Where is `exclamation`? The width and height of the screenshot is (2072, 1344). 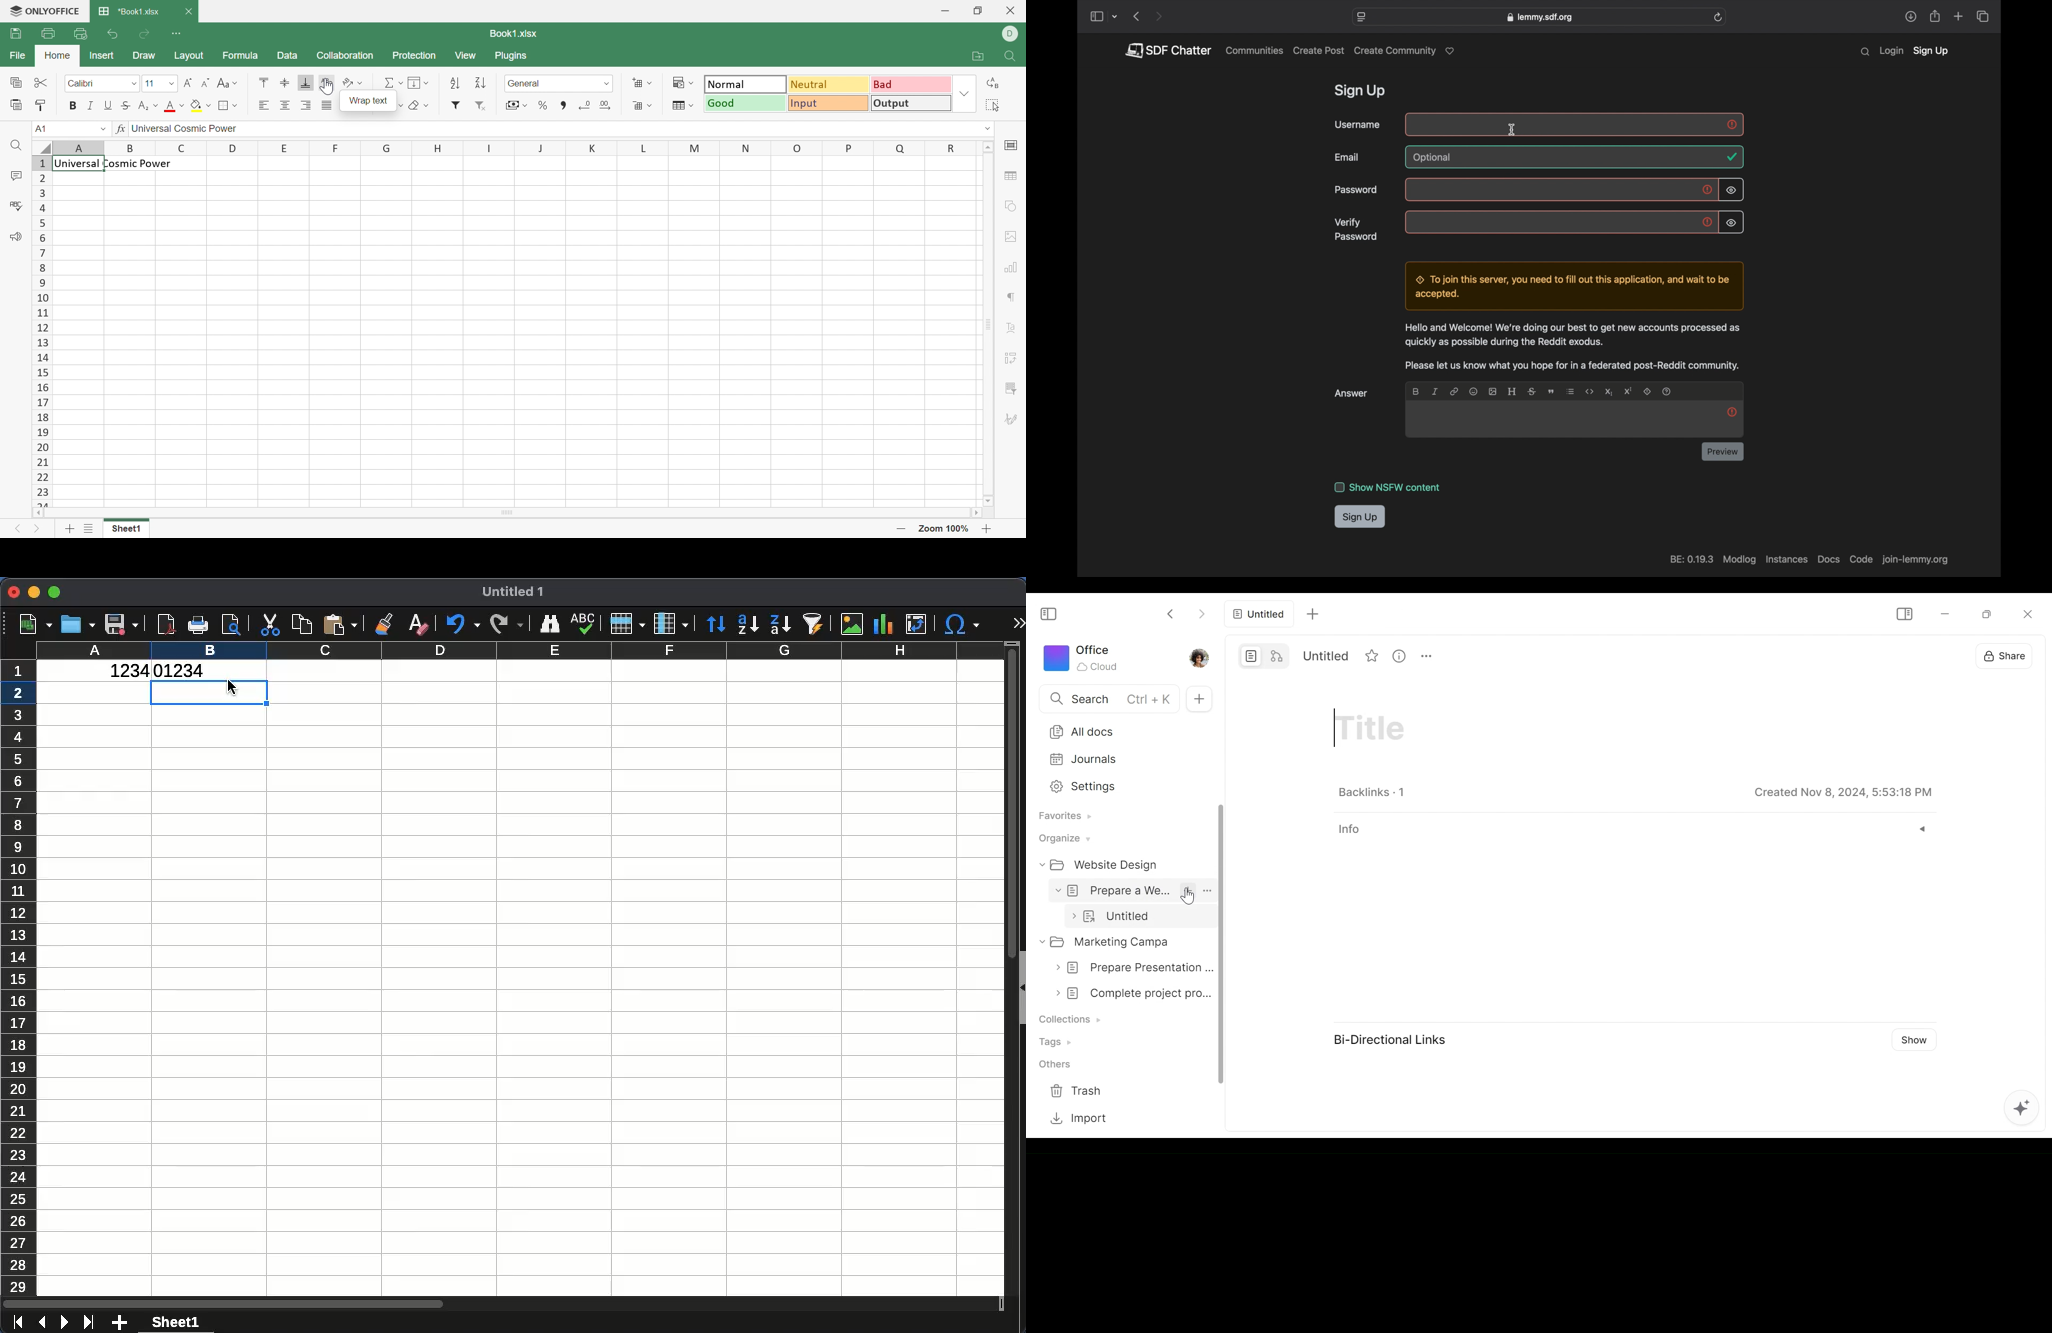
exclamation is located at coordinates (1708, 223).